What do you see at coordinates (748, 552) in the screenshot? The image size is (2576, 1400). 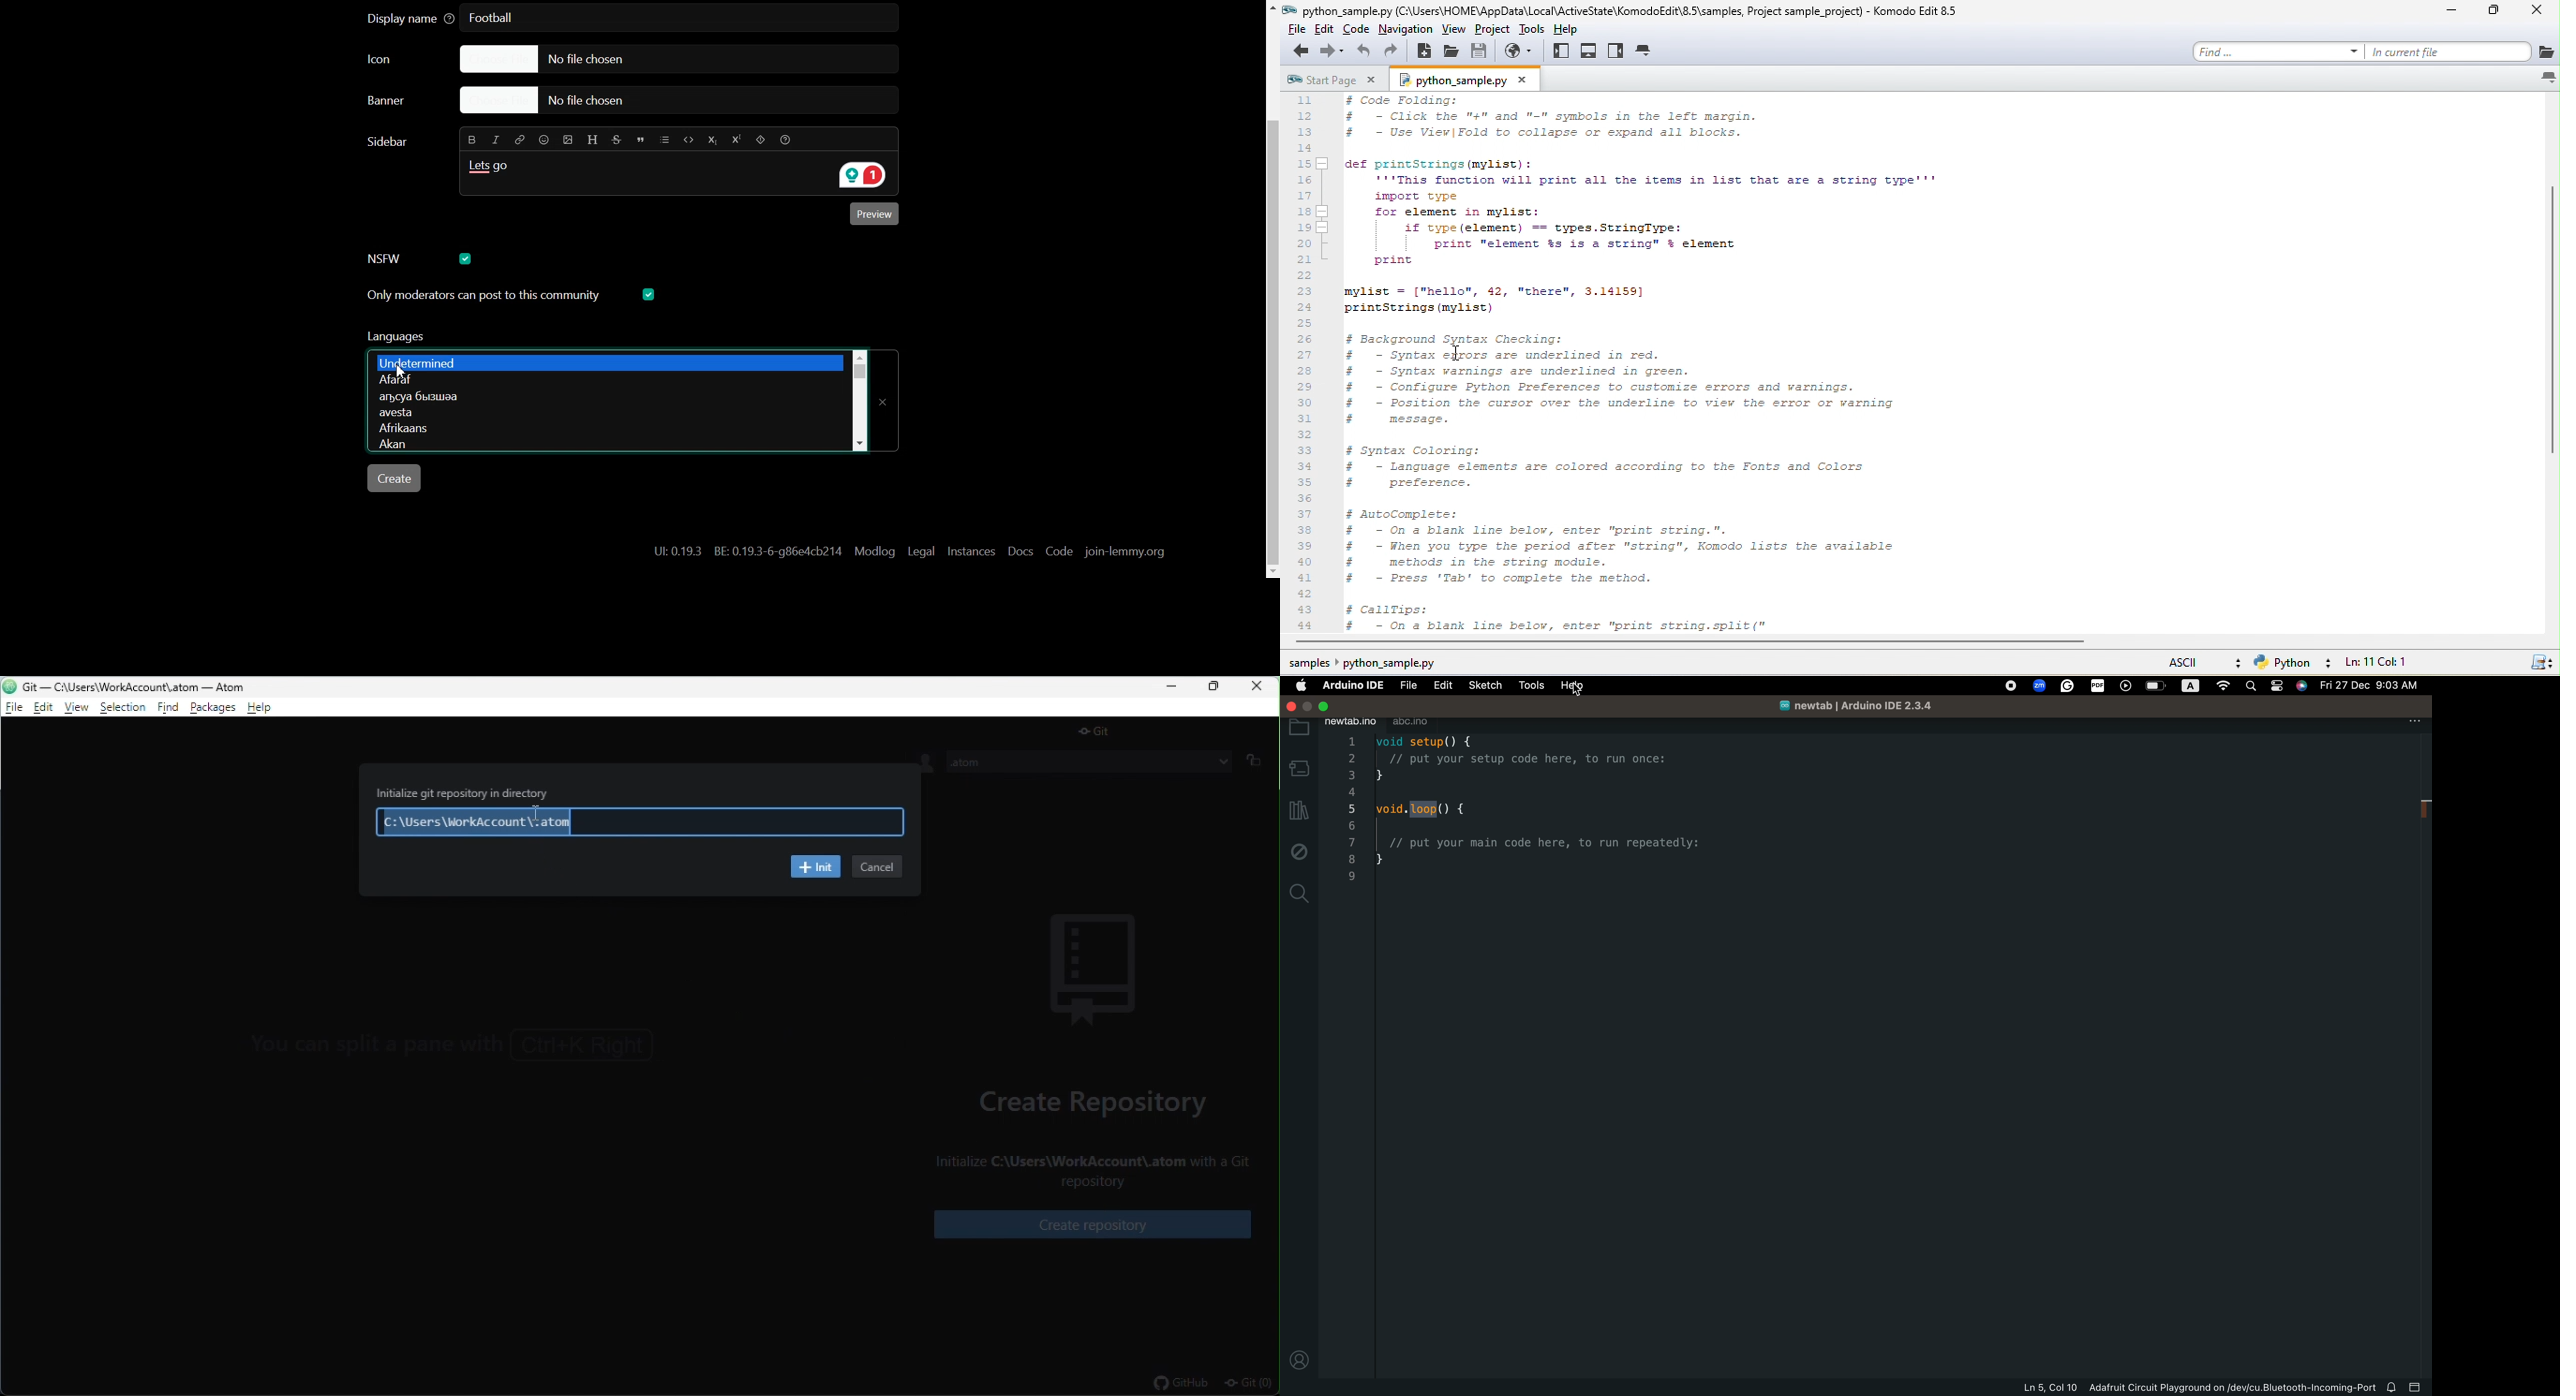 I see `Text` at bounding box center [748, 552].